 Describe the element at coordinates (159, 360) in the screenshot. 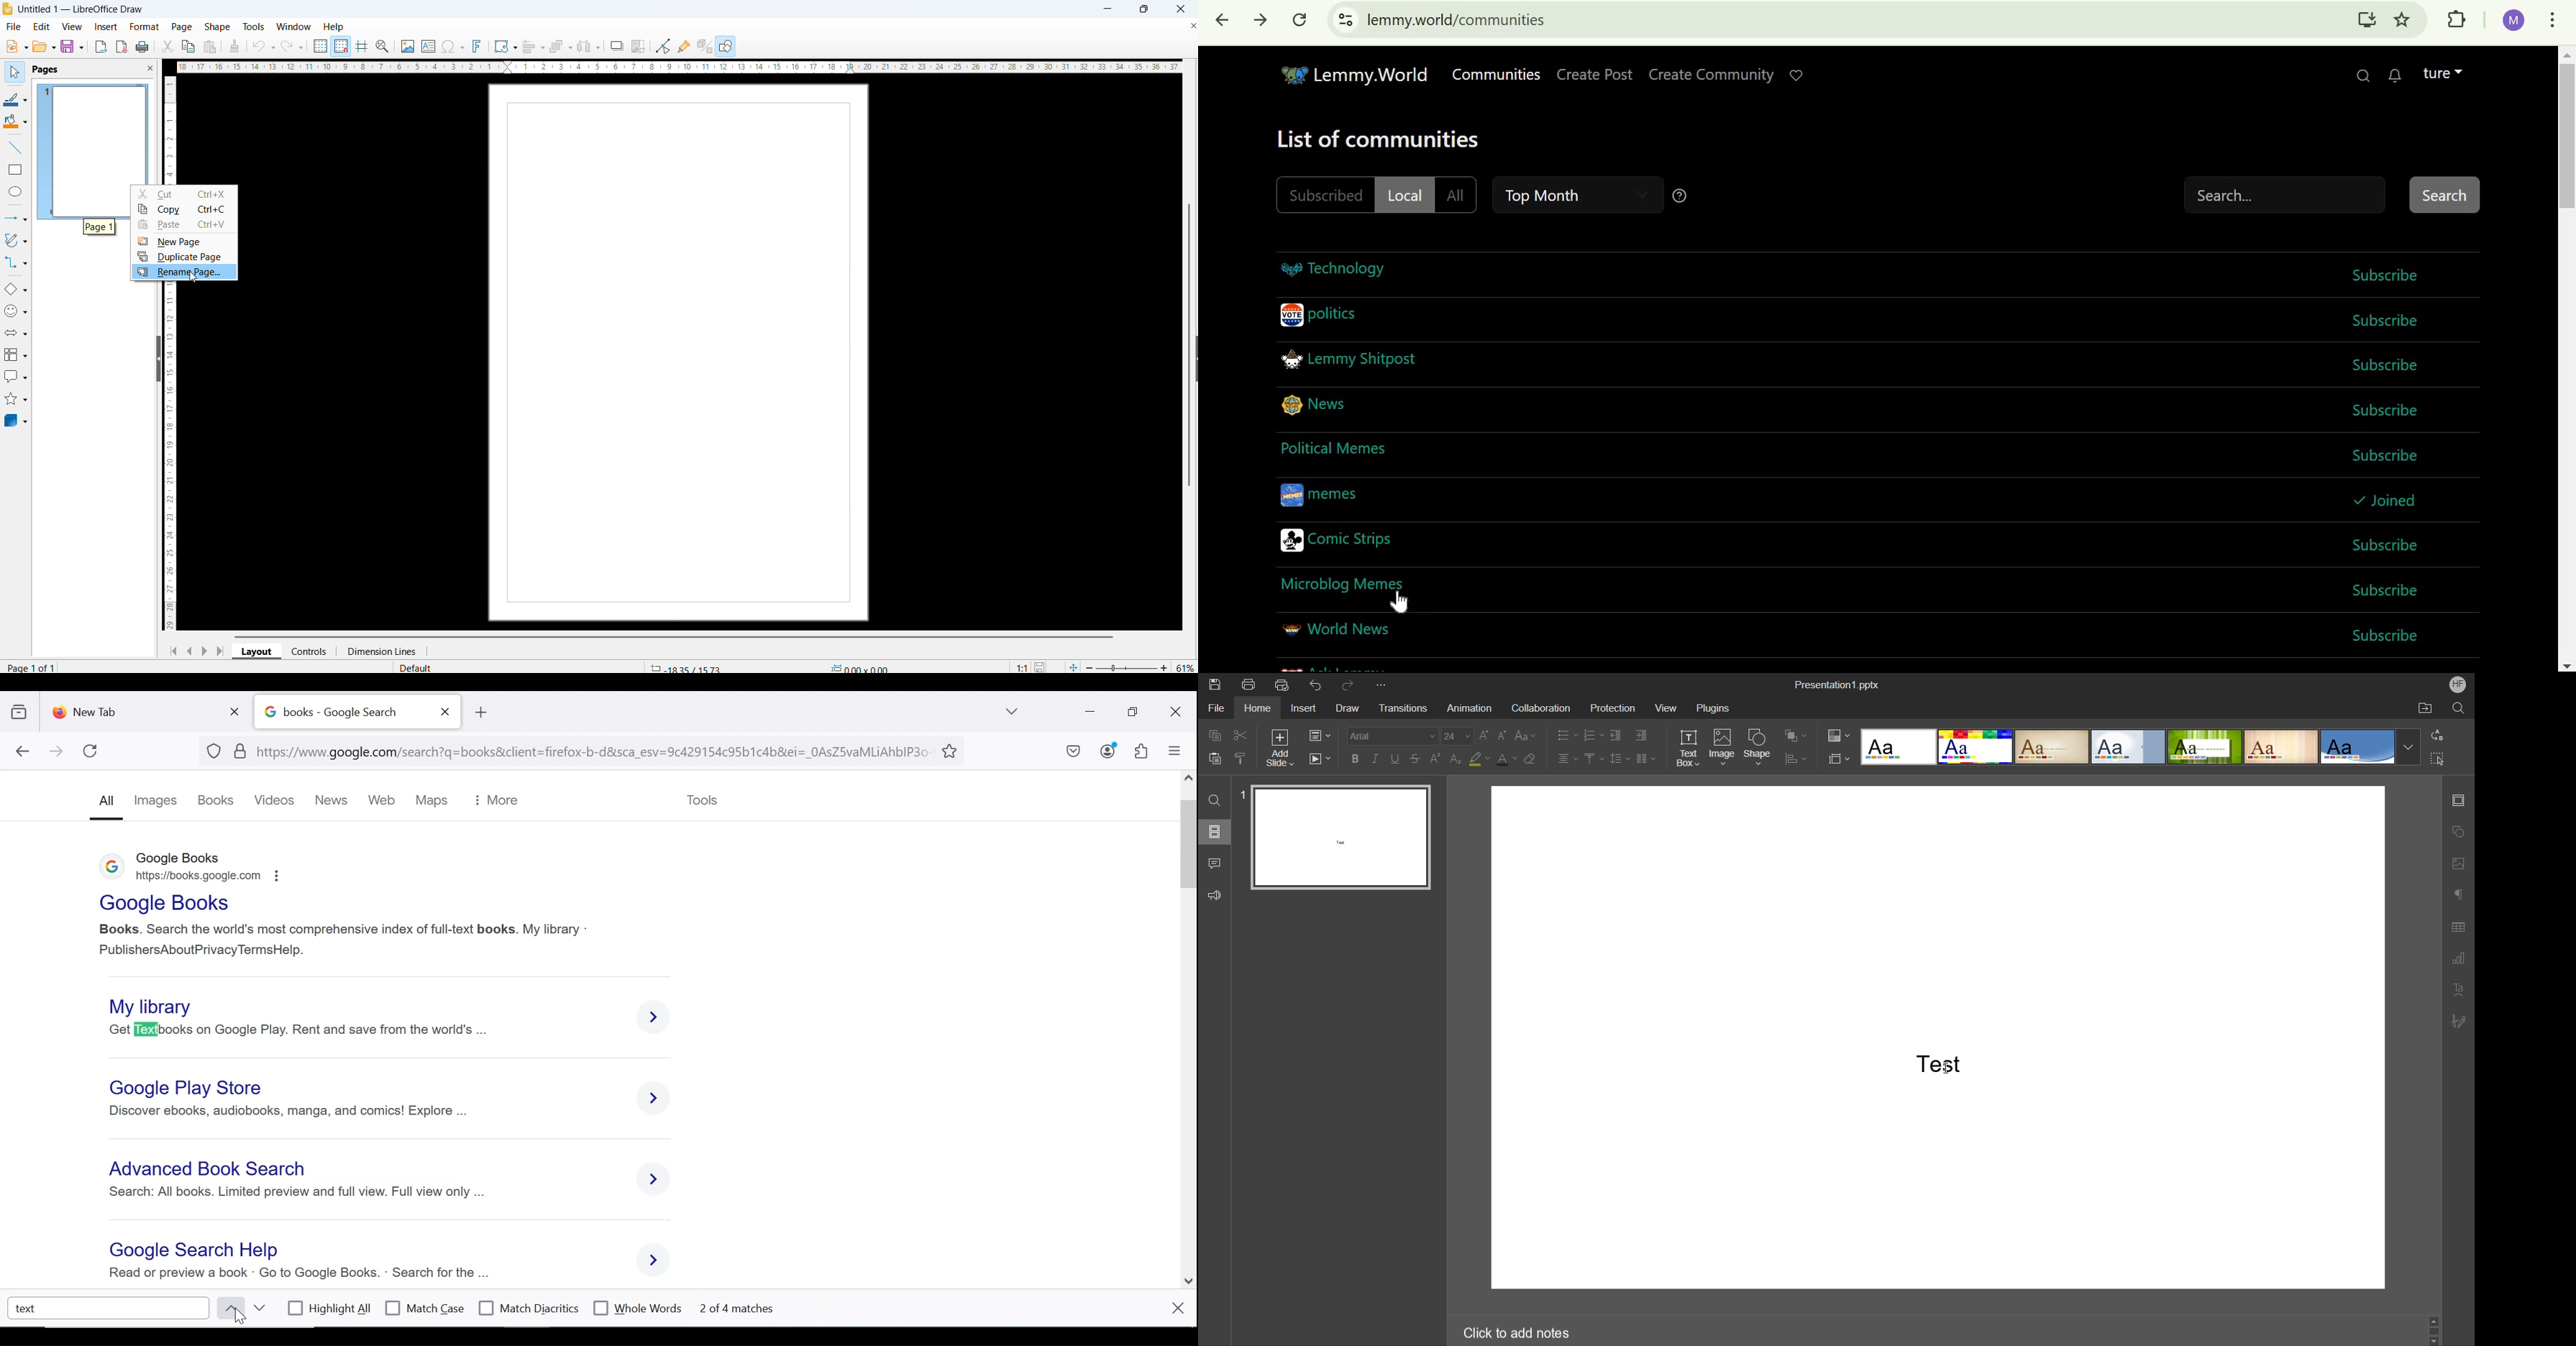

I see `hide pane` at that location.